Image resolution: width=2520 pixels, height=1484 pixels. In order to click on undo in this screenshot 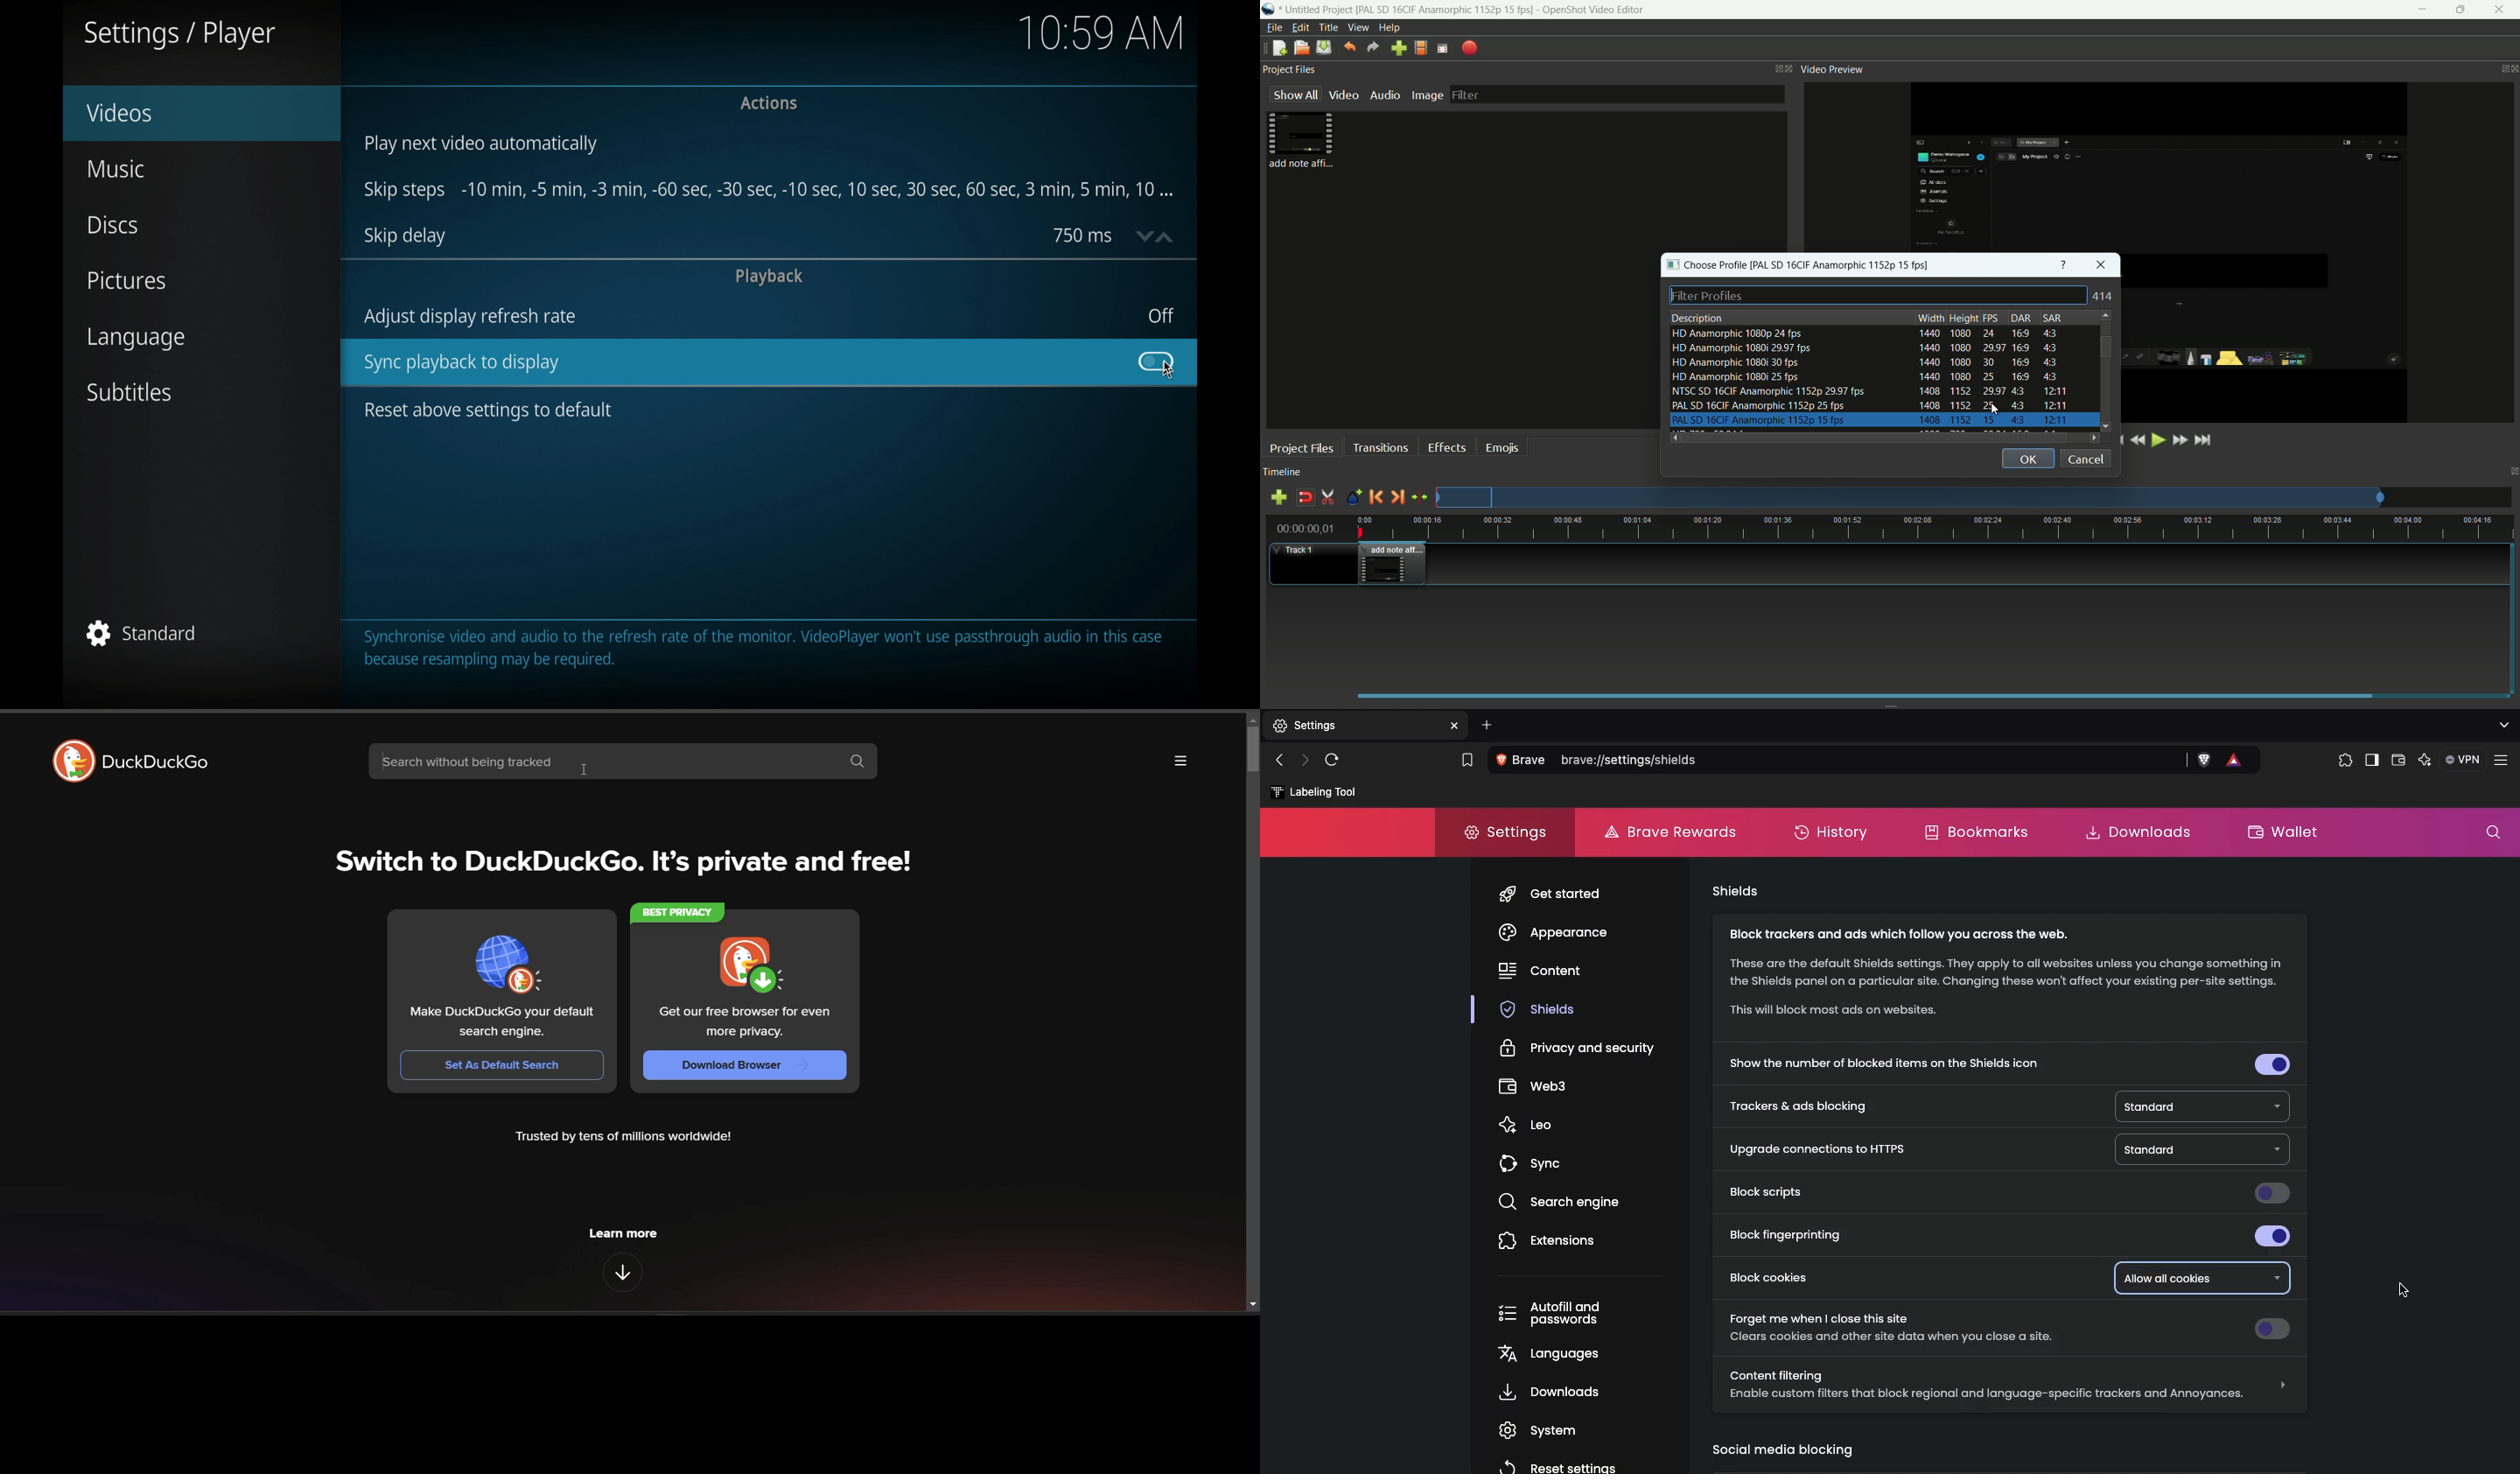, I will do `click(1347, 48)`.